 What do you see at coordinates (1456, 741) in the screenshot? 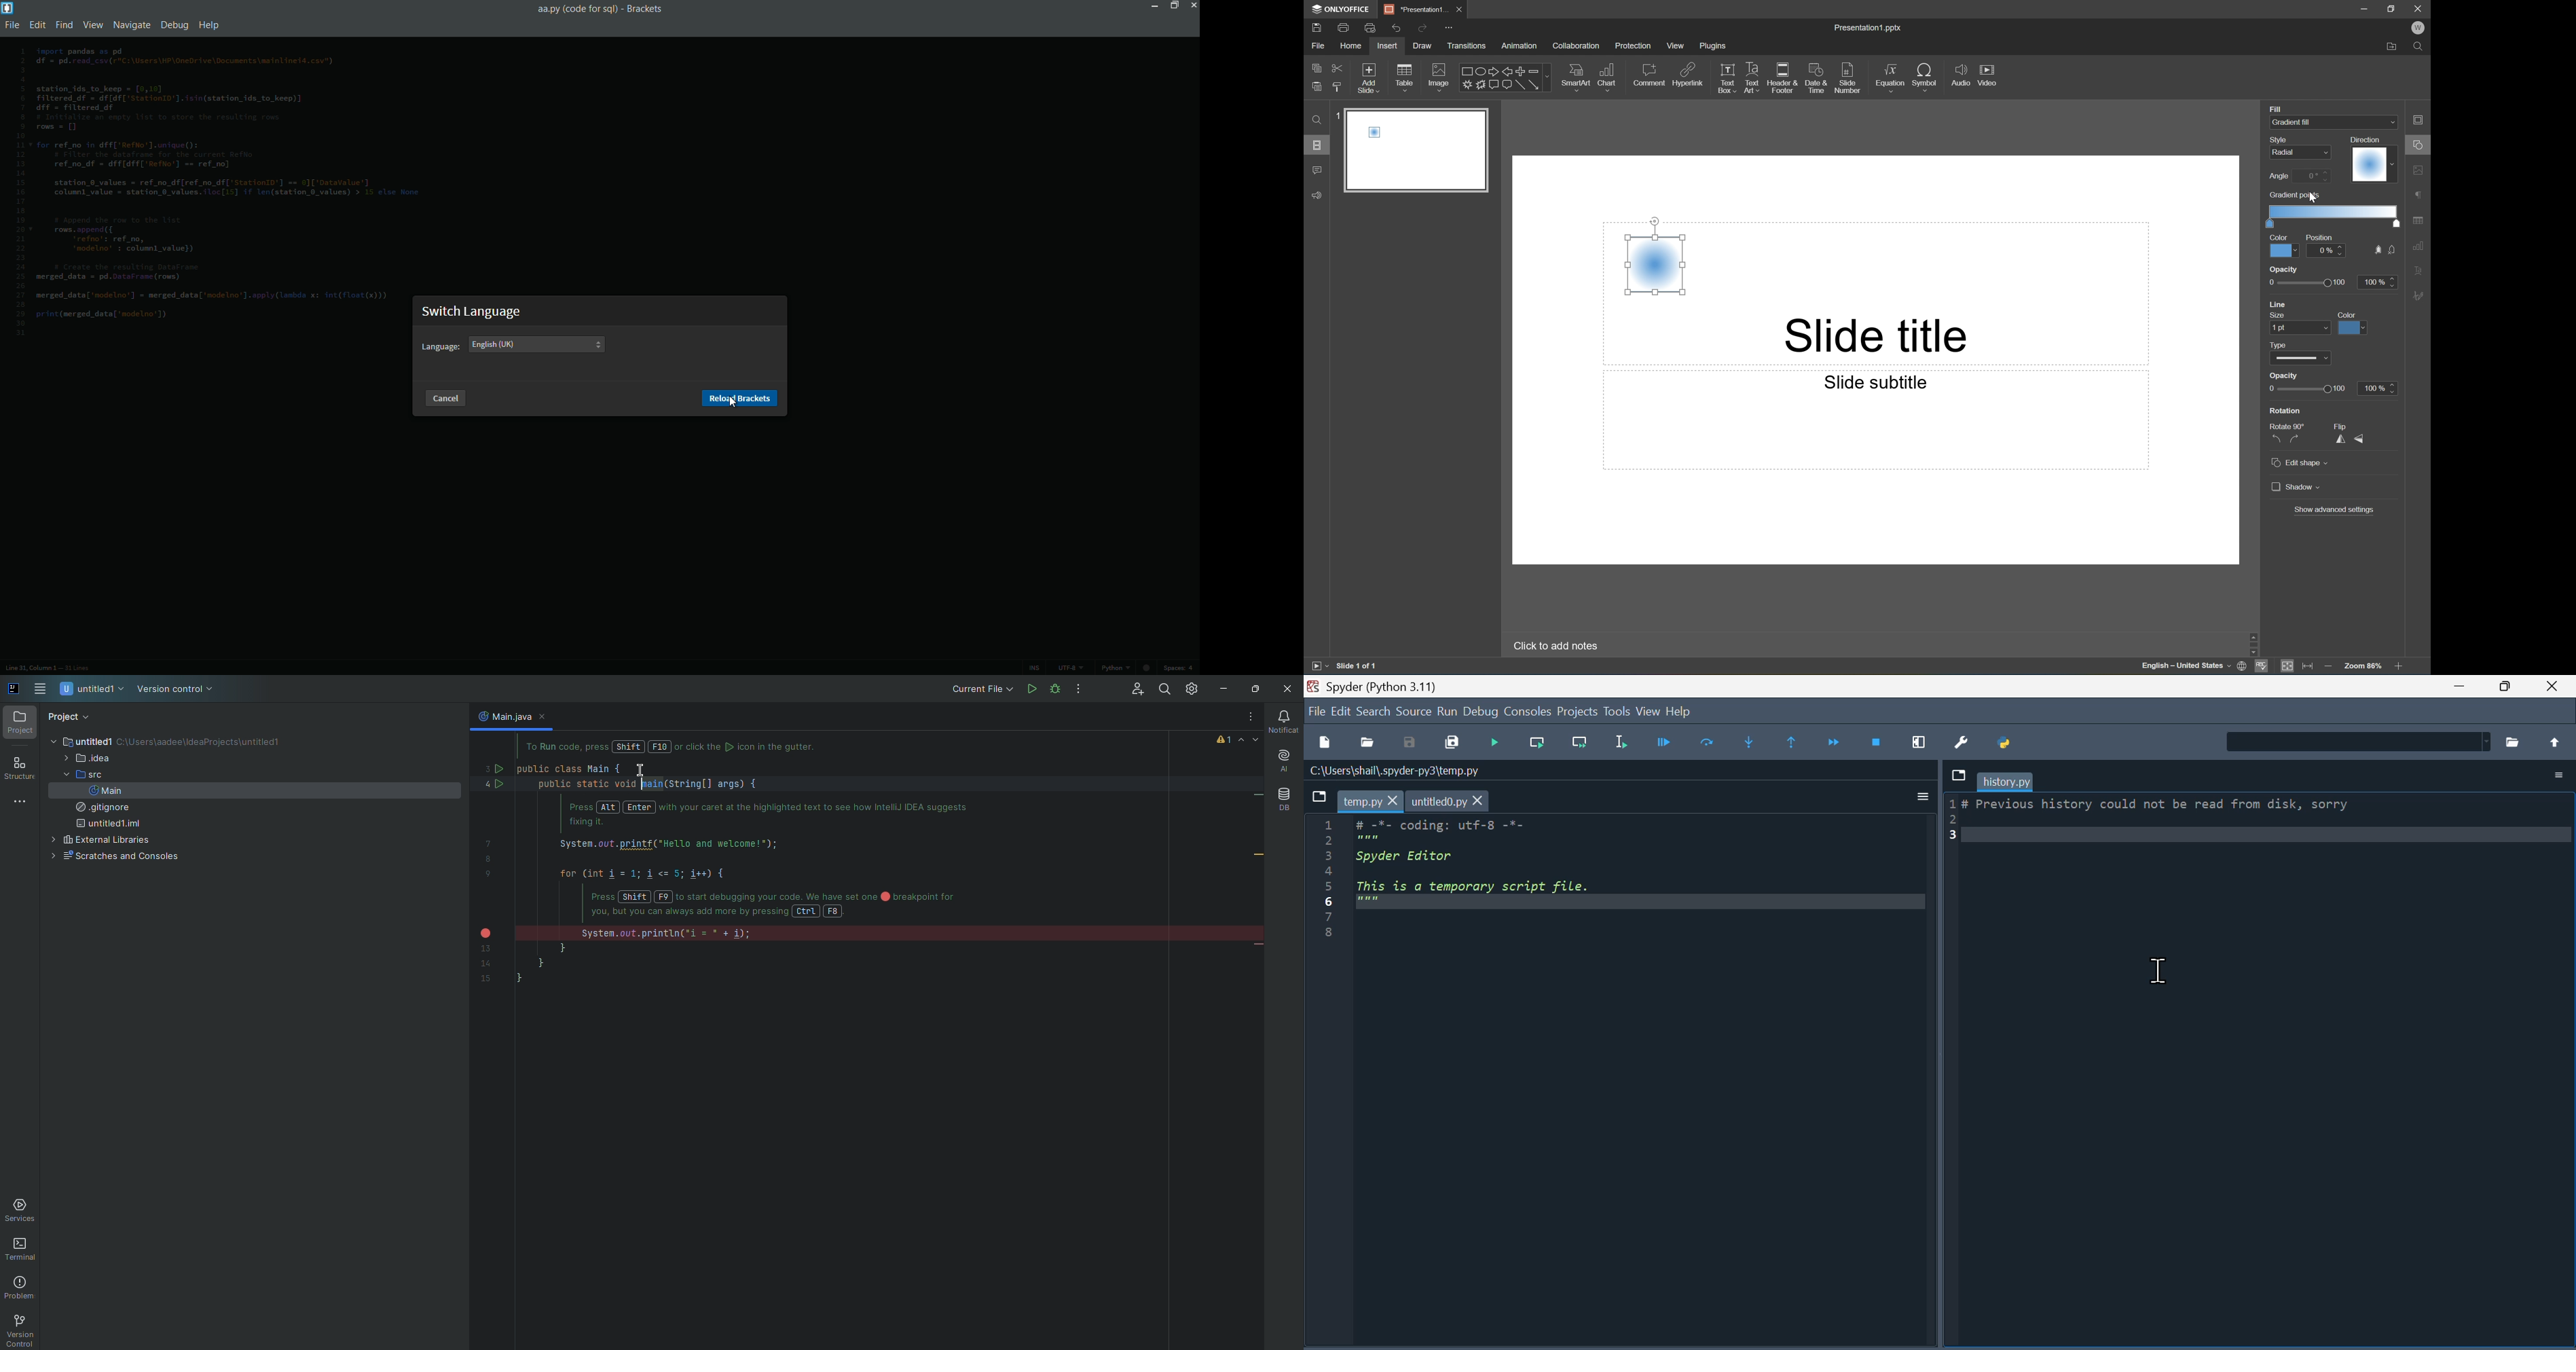
I see `Save all` at bounding box center [1456, 741].